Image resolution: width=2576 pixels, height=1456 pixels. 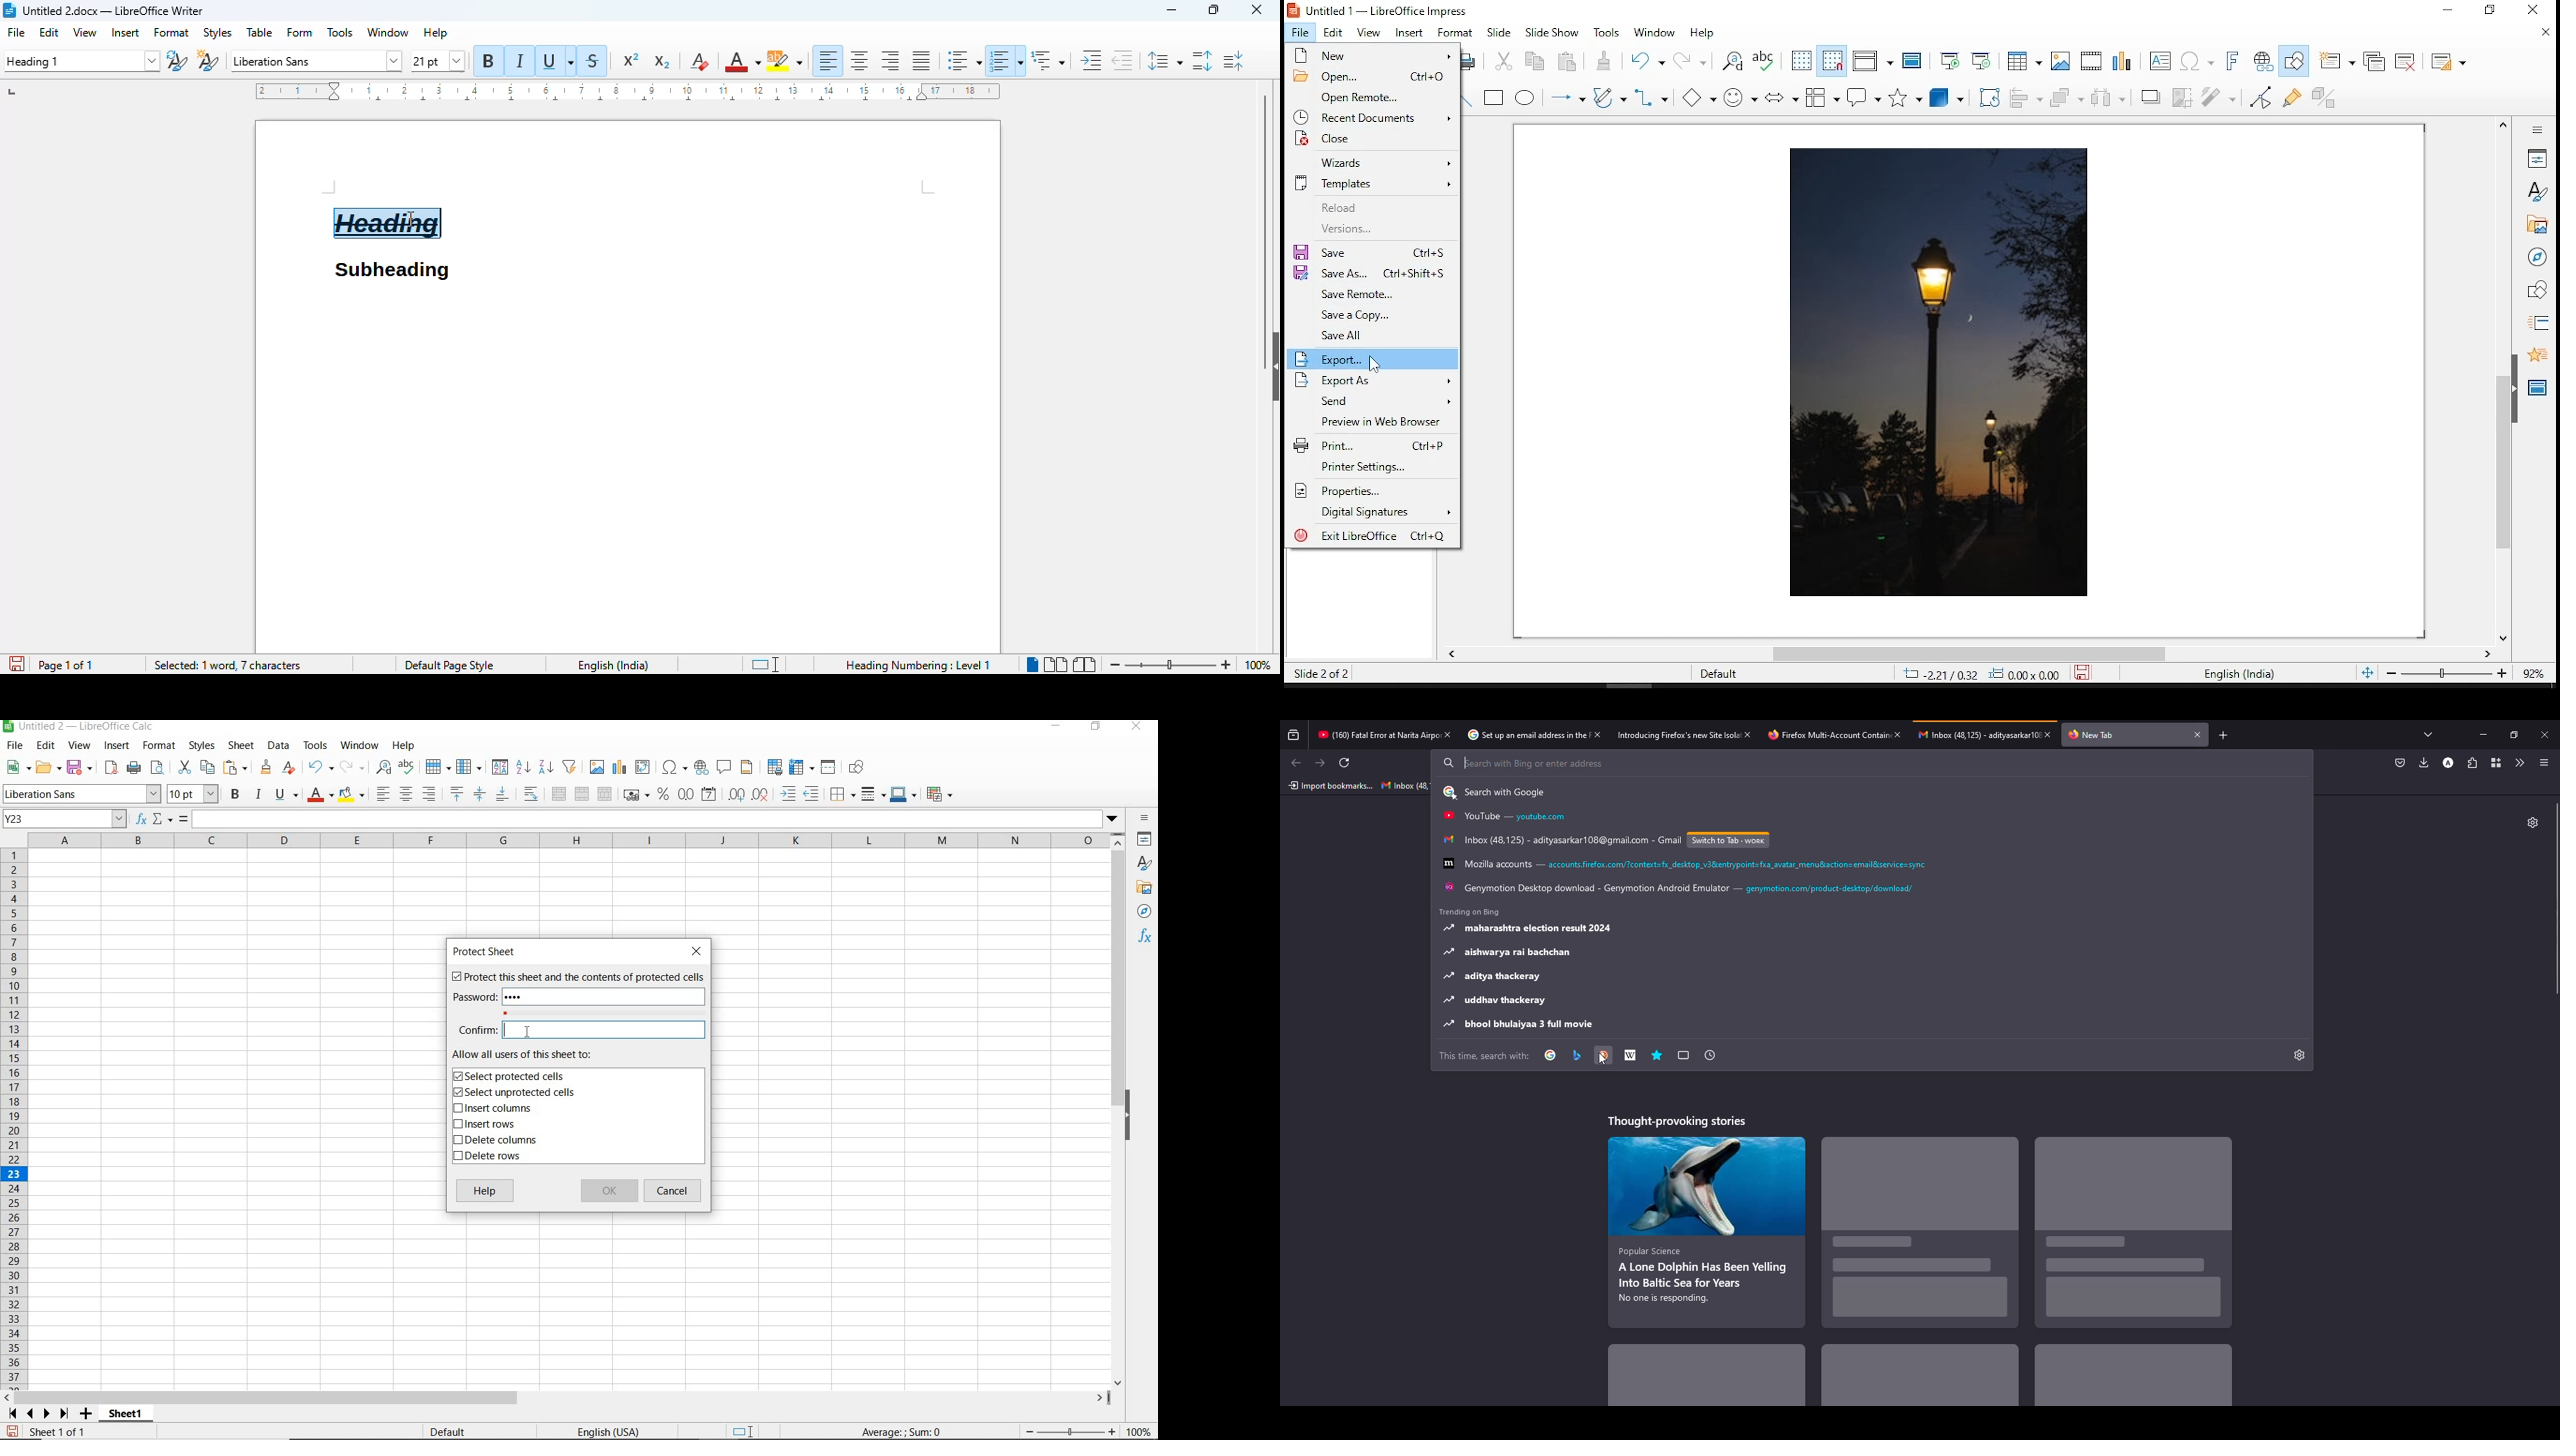 What do you see at coordinates (1202, 60) in the screenshot?
I see `increase paragraph spacing` at bounding box center [1202, 60].